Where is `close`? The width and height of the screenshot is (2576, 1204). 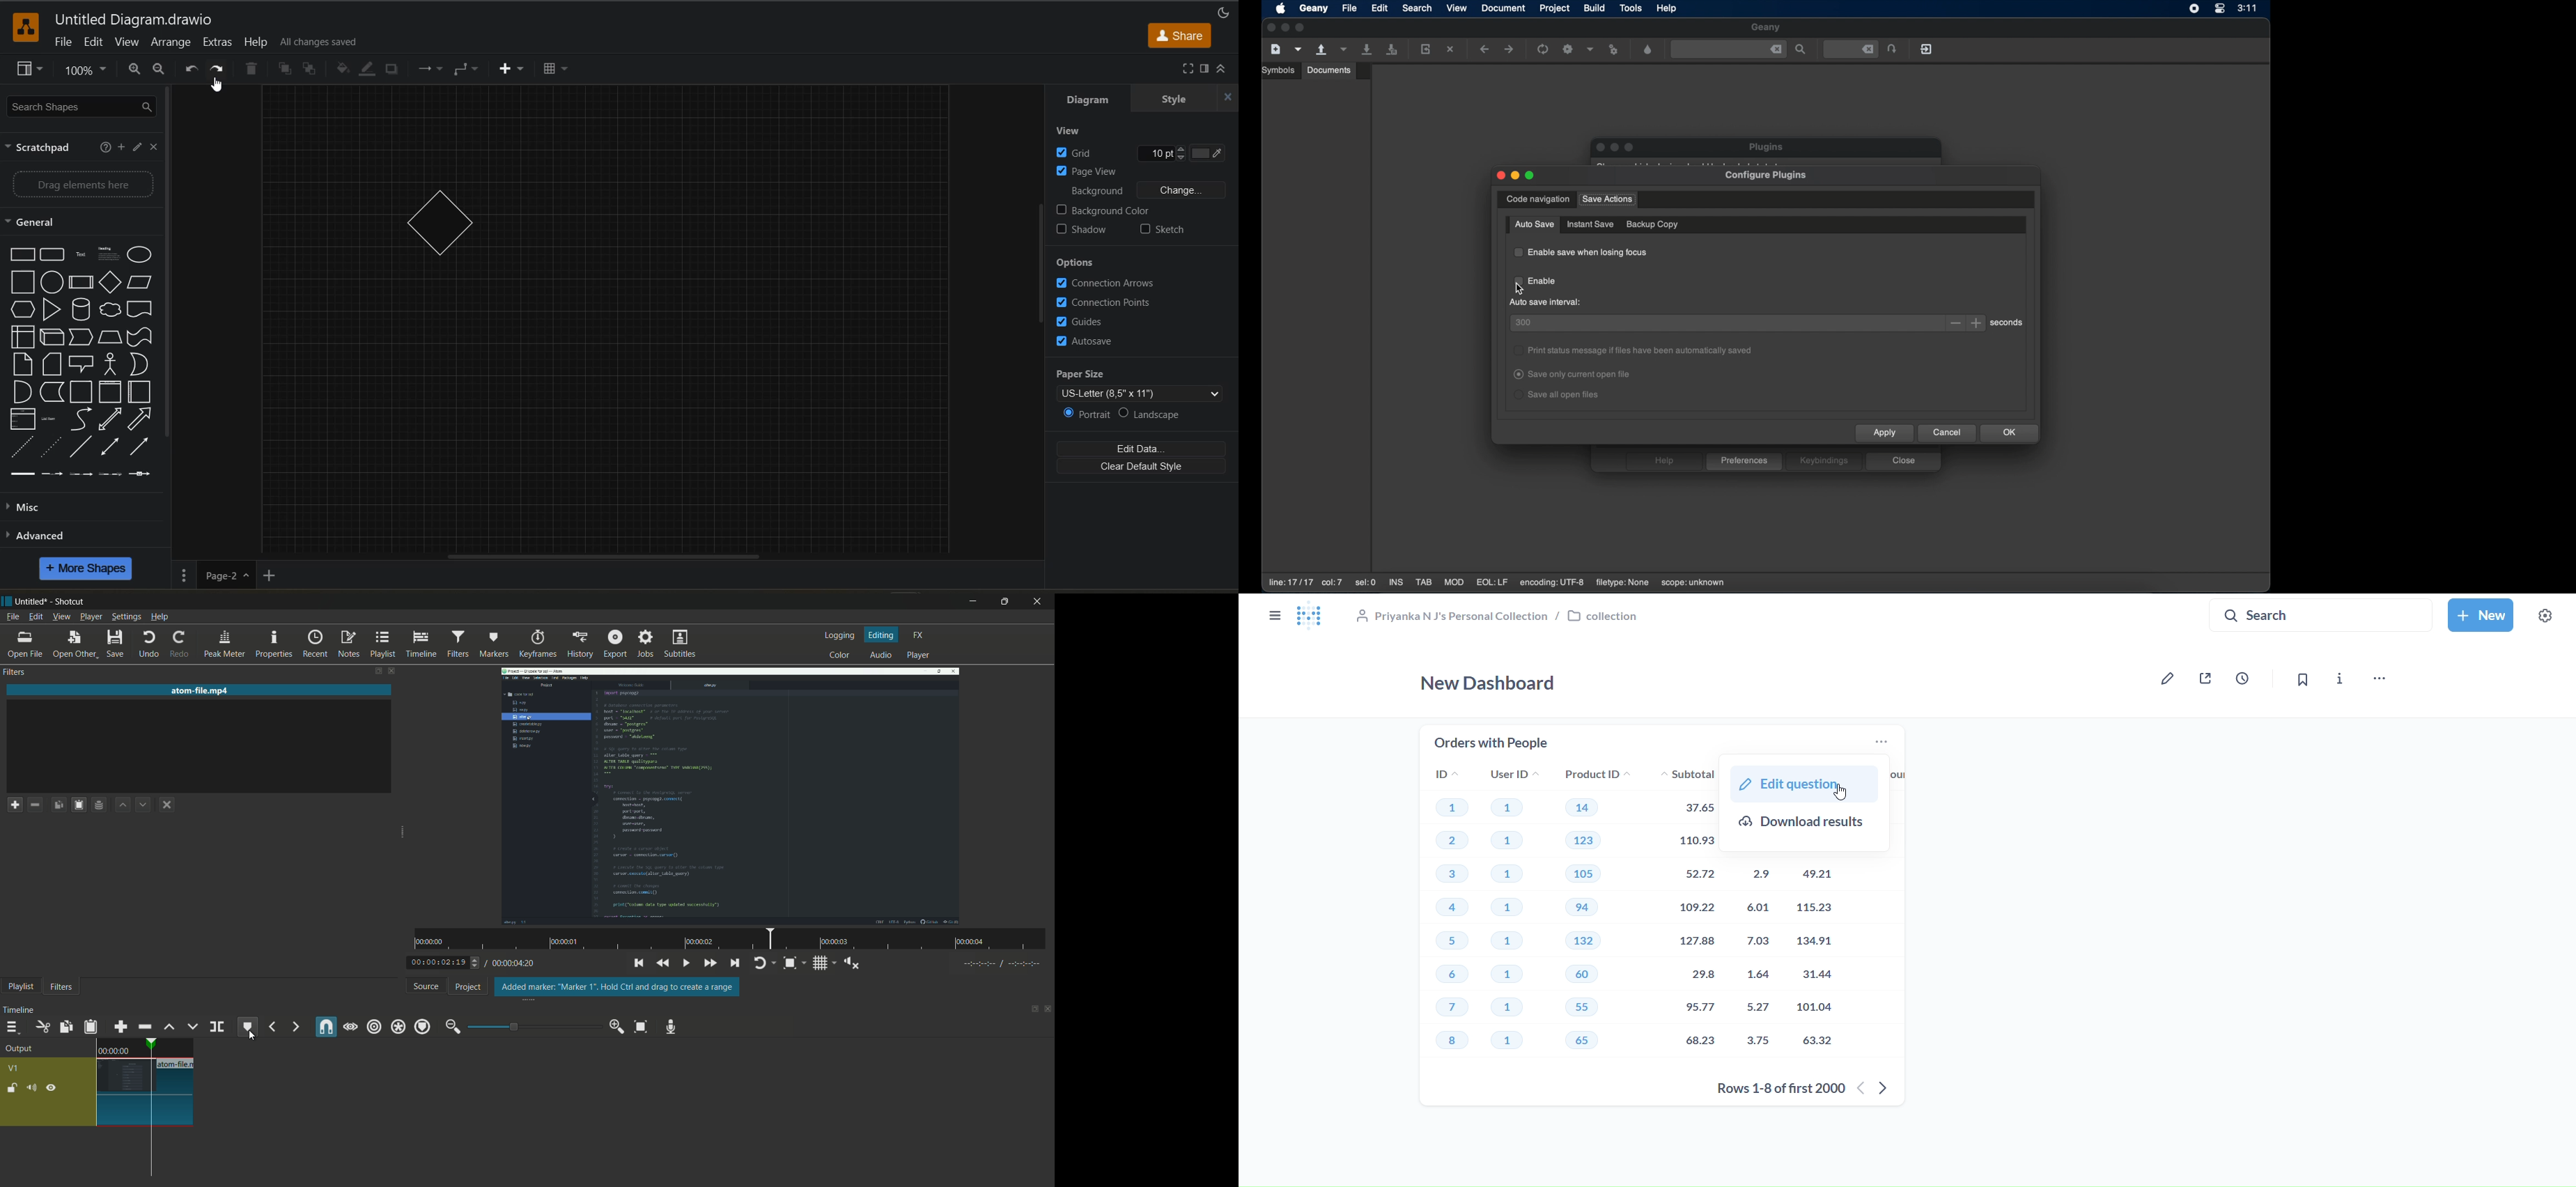 close is located at coordinates (1227, 97).